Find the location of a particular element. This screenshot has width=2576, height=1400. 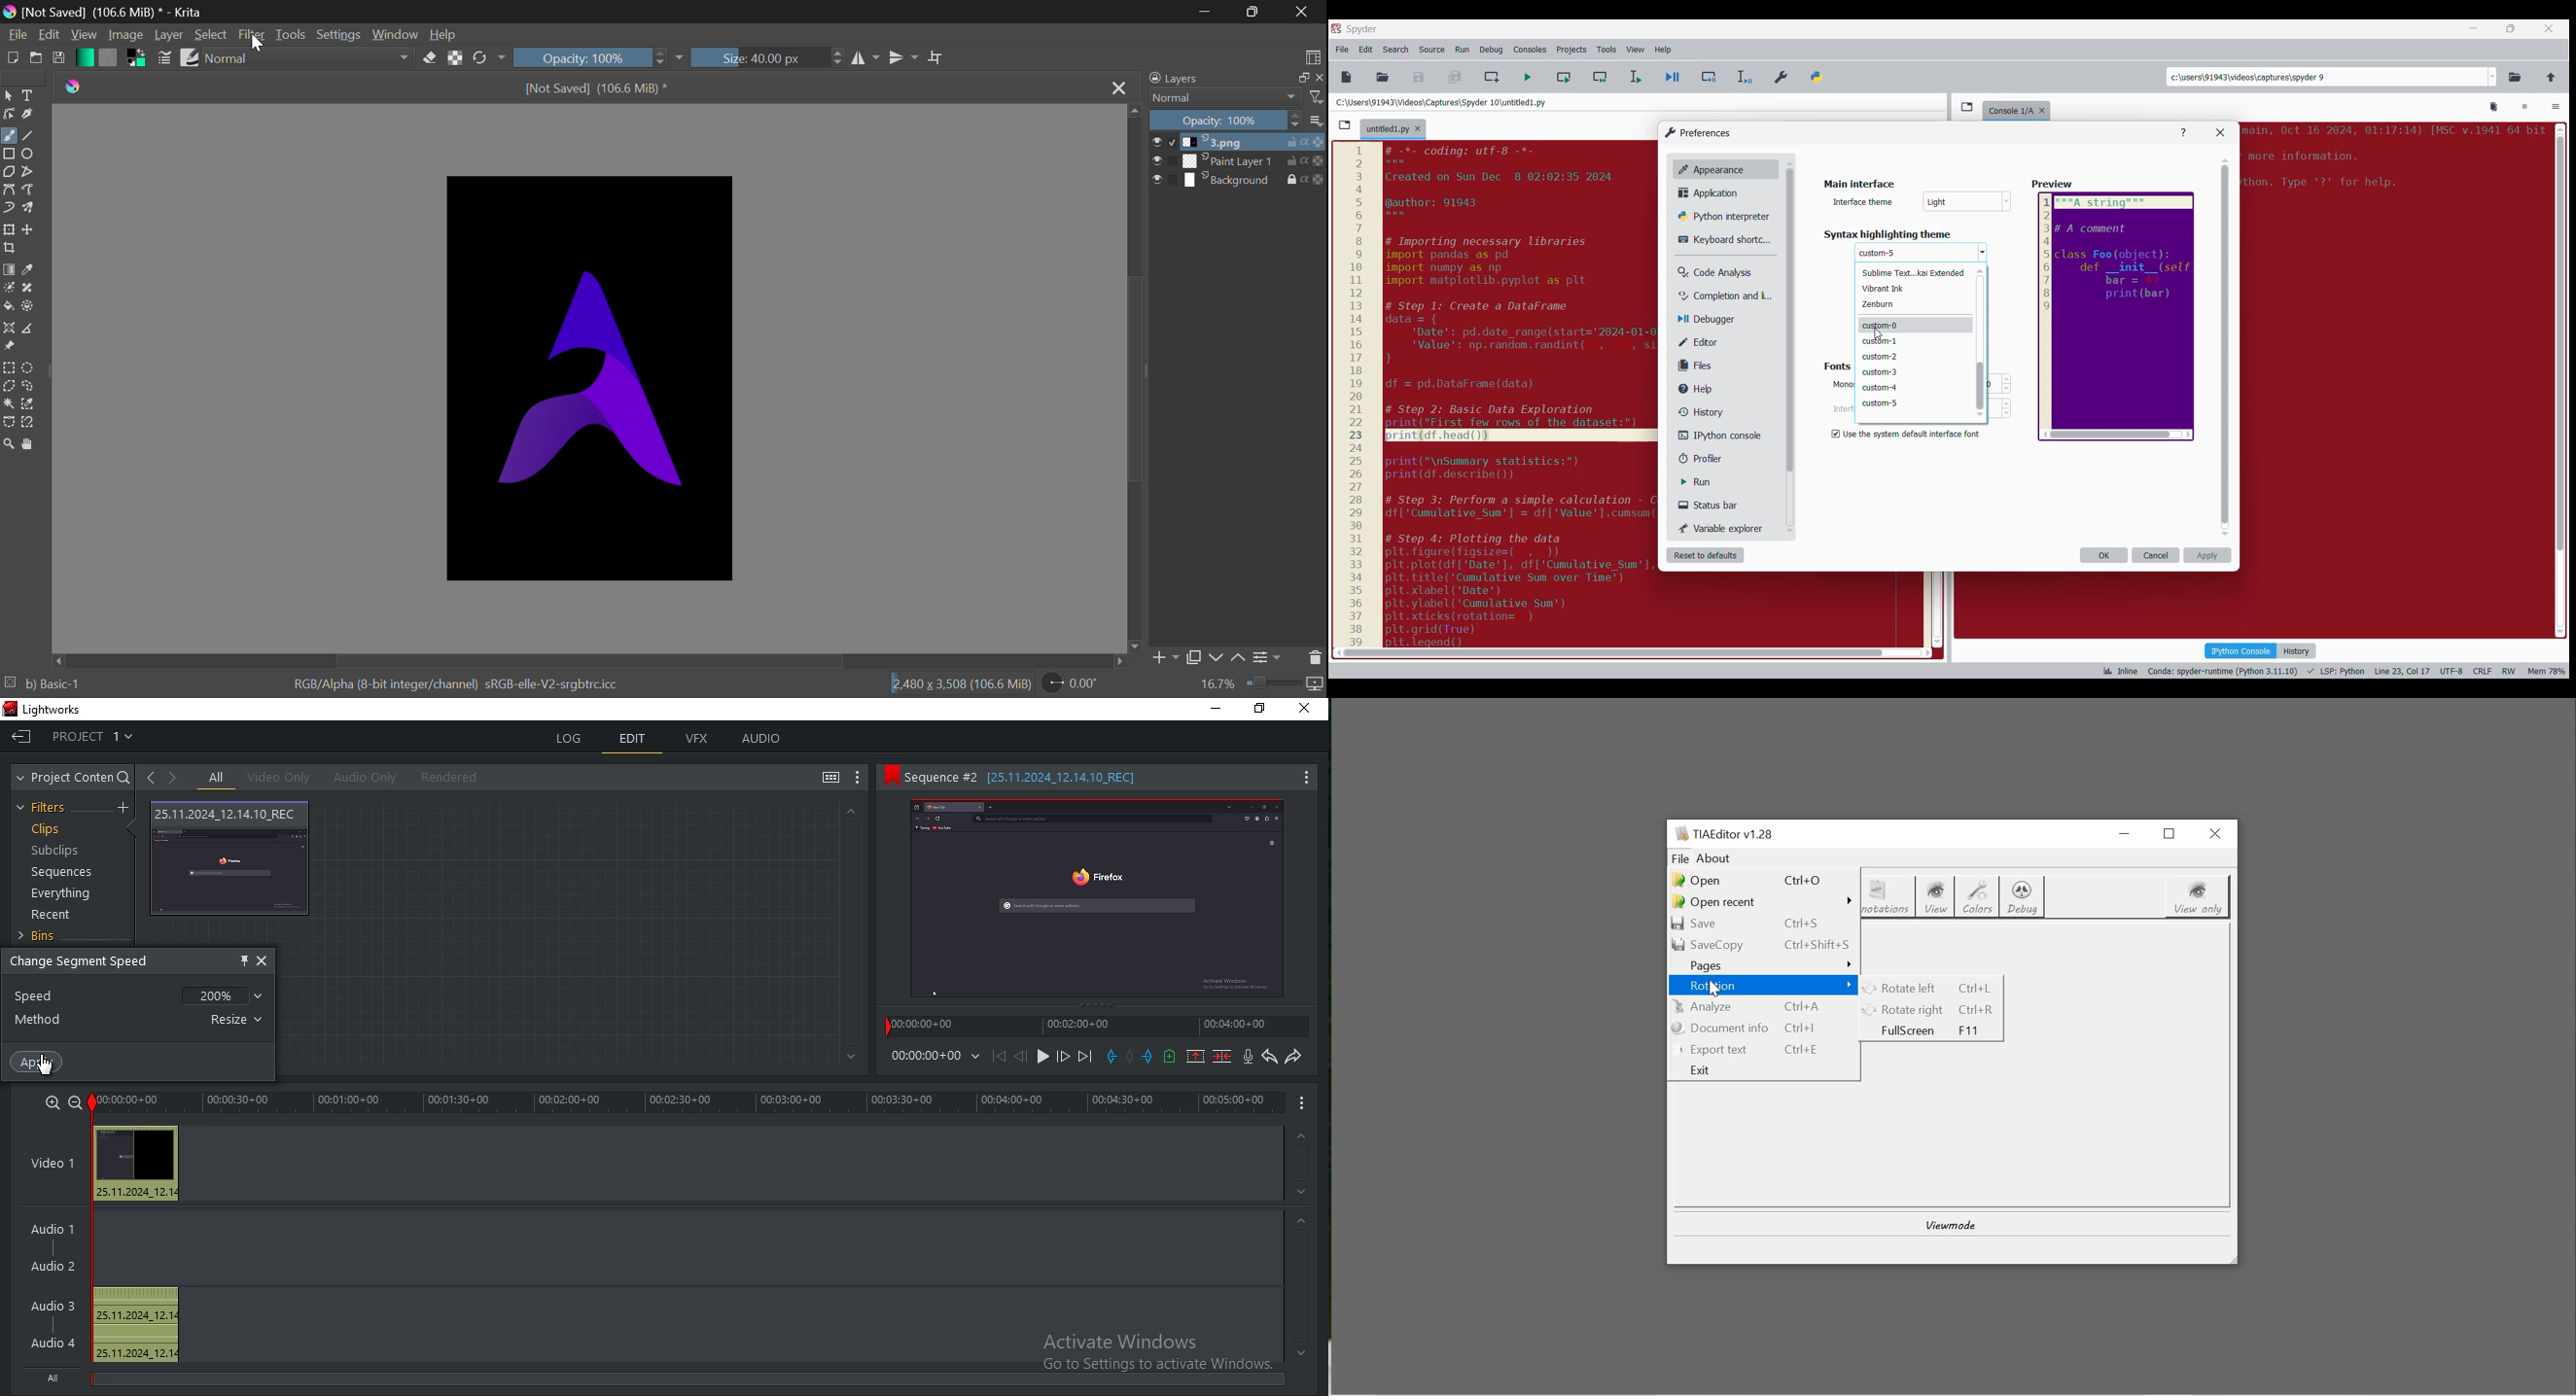

pin this object here is located at coordinates (240, 960).